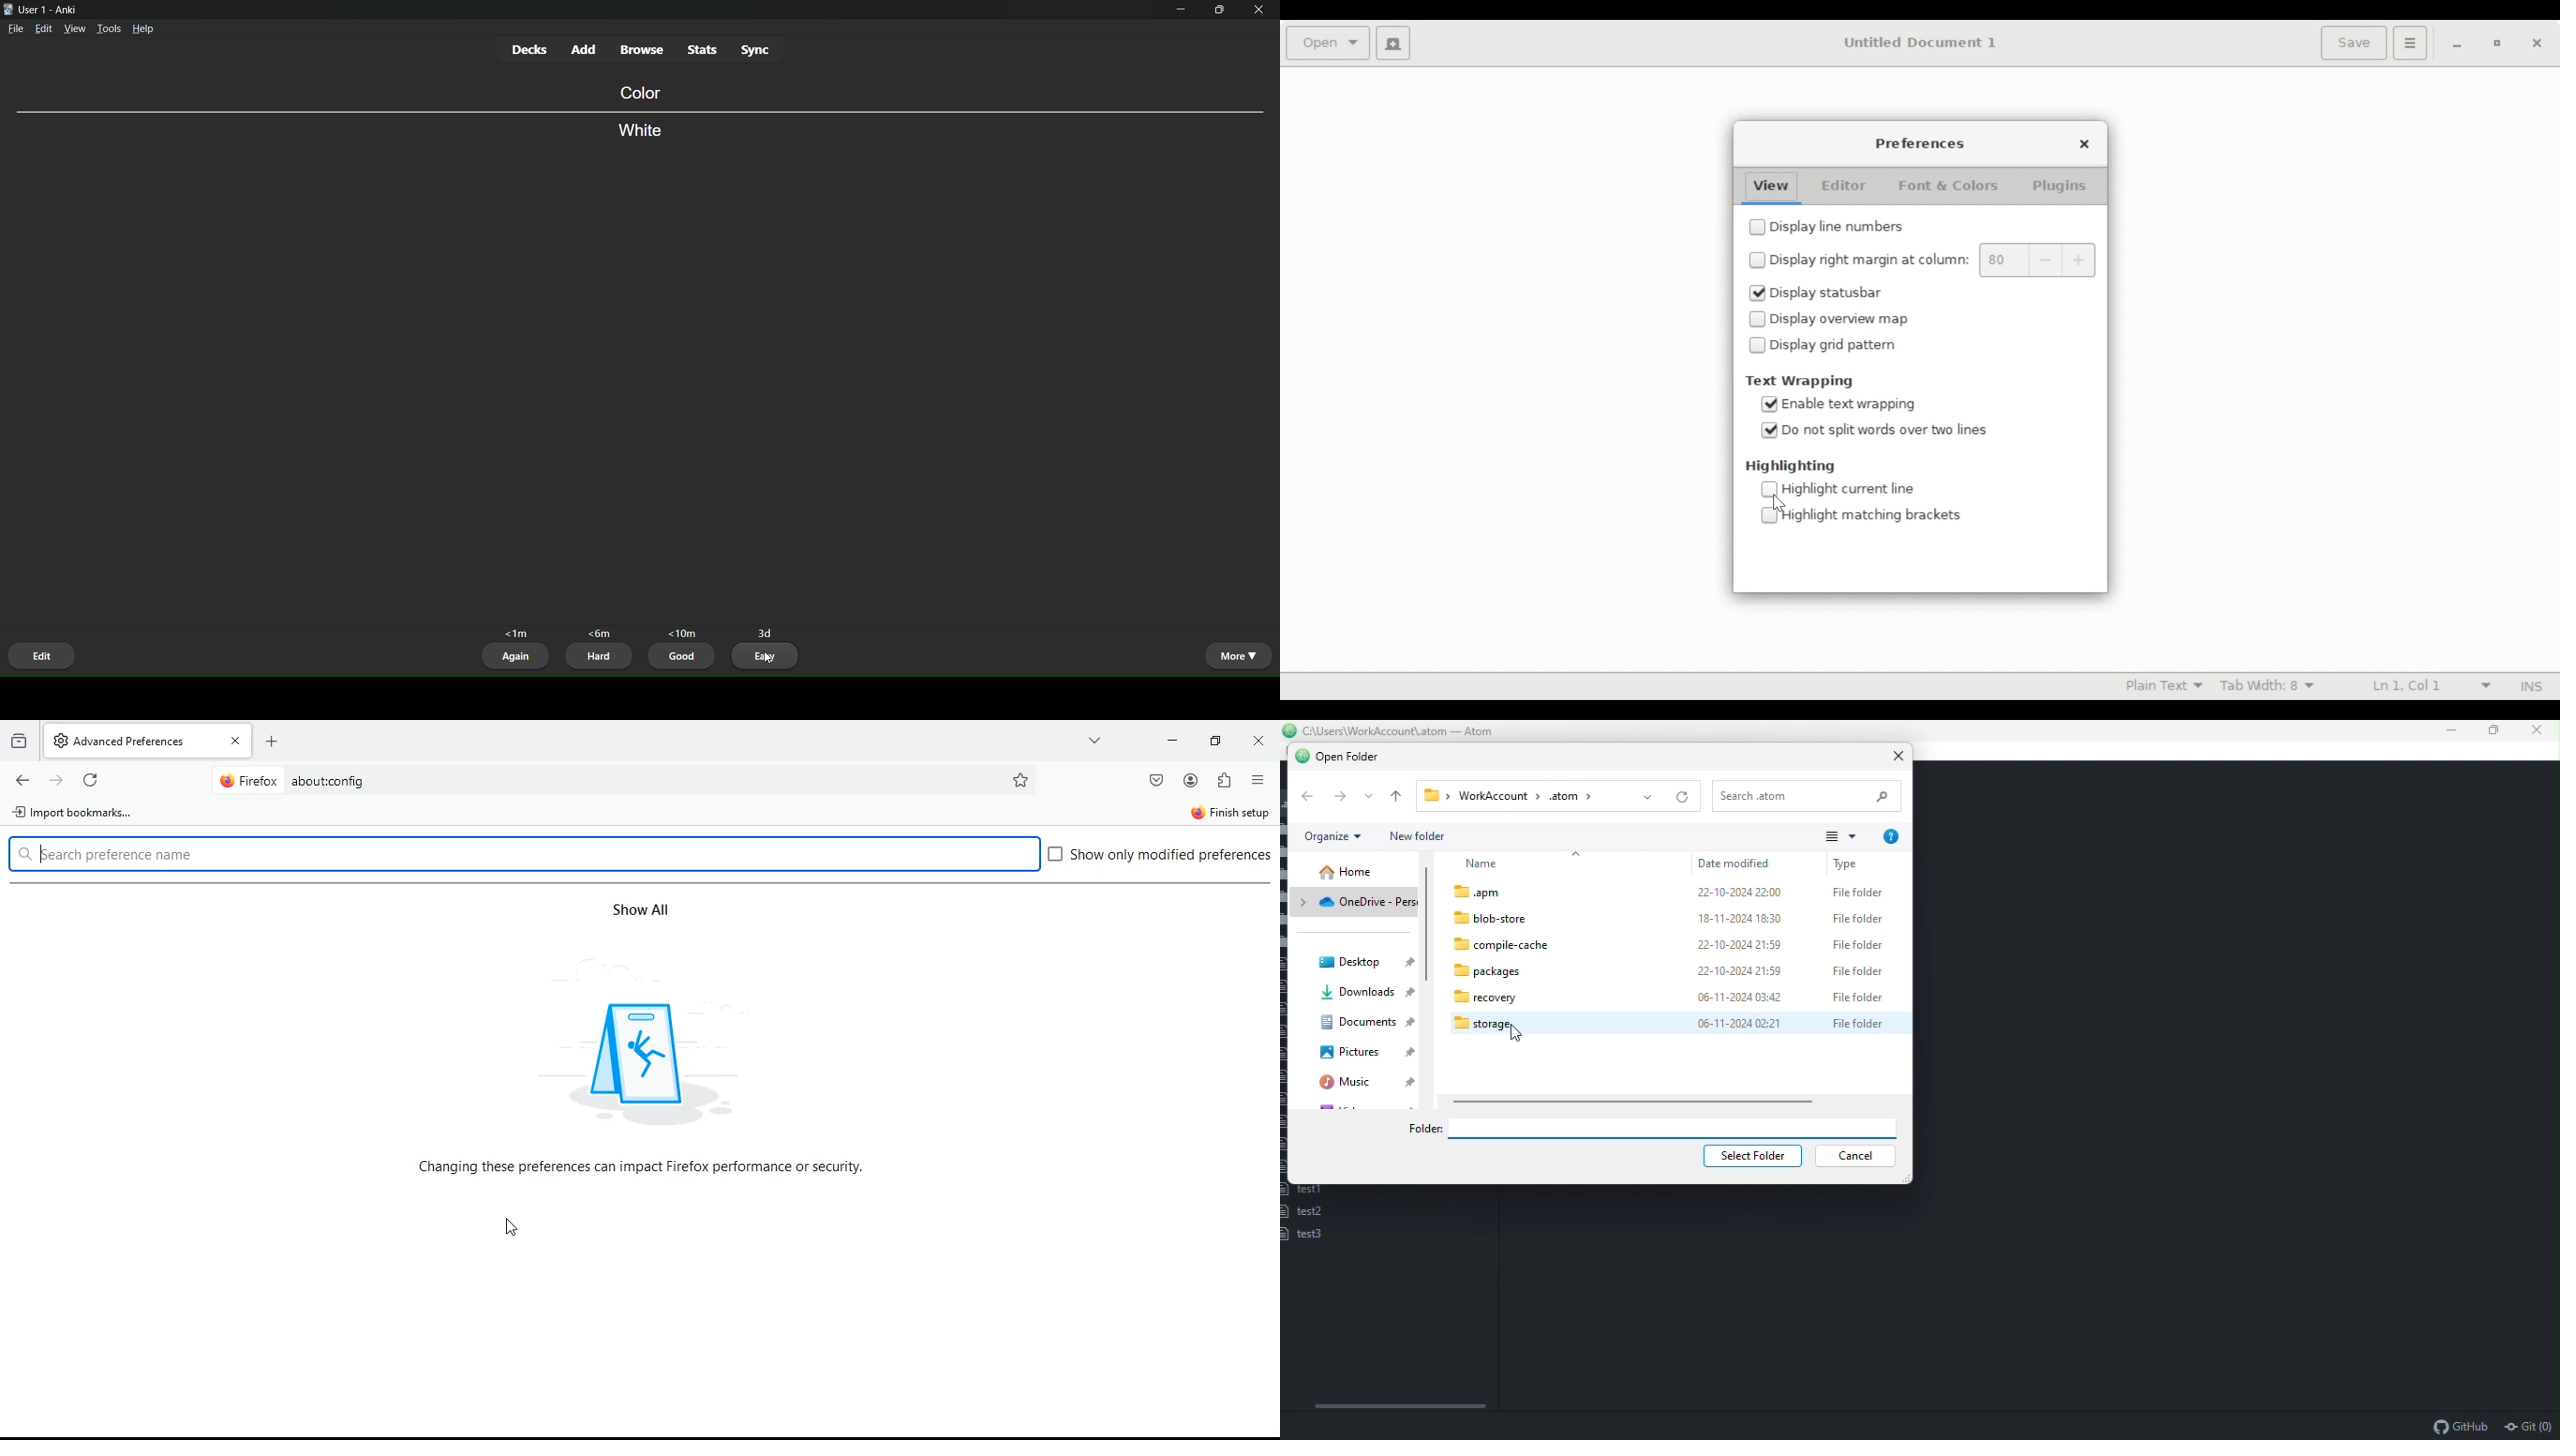  What do you see at coordinates (1020, 780) in the screenshot?
I see `favorite` at bounding box center [1020, 780].